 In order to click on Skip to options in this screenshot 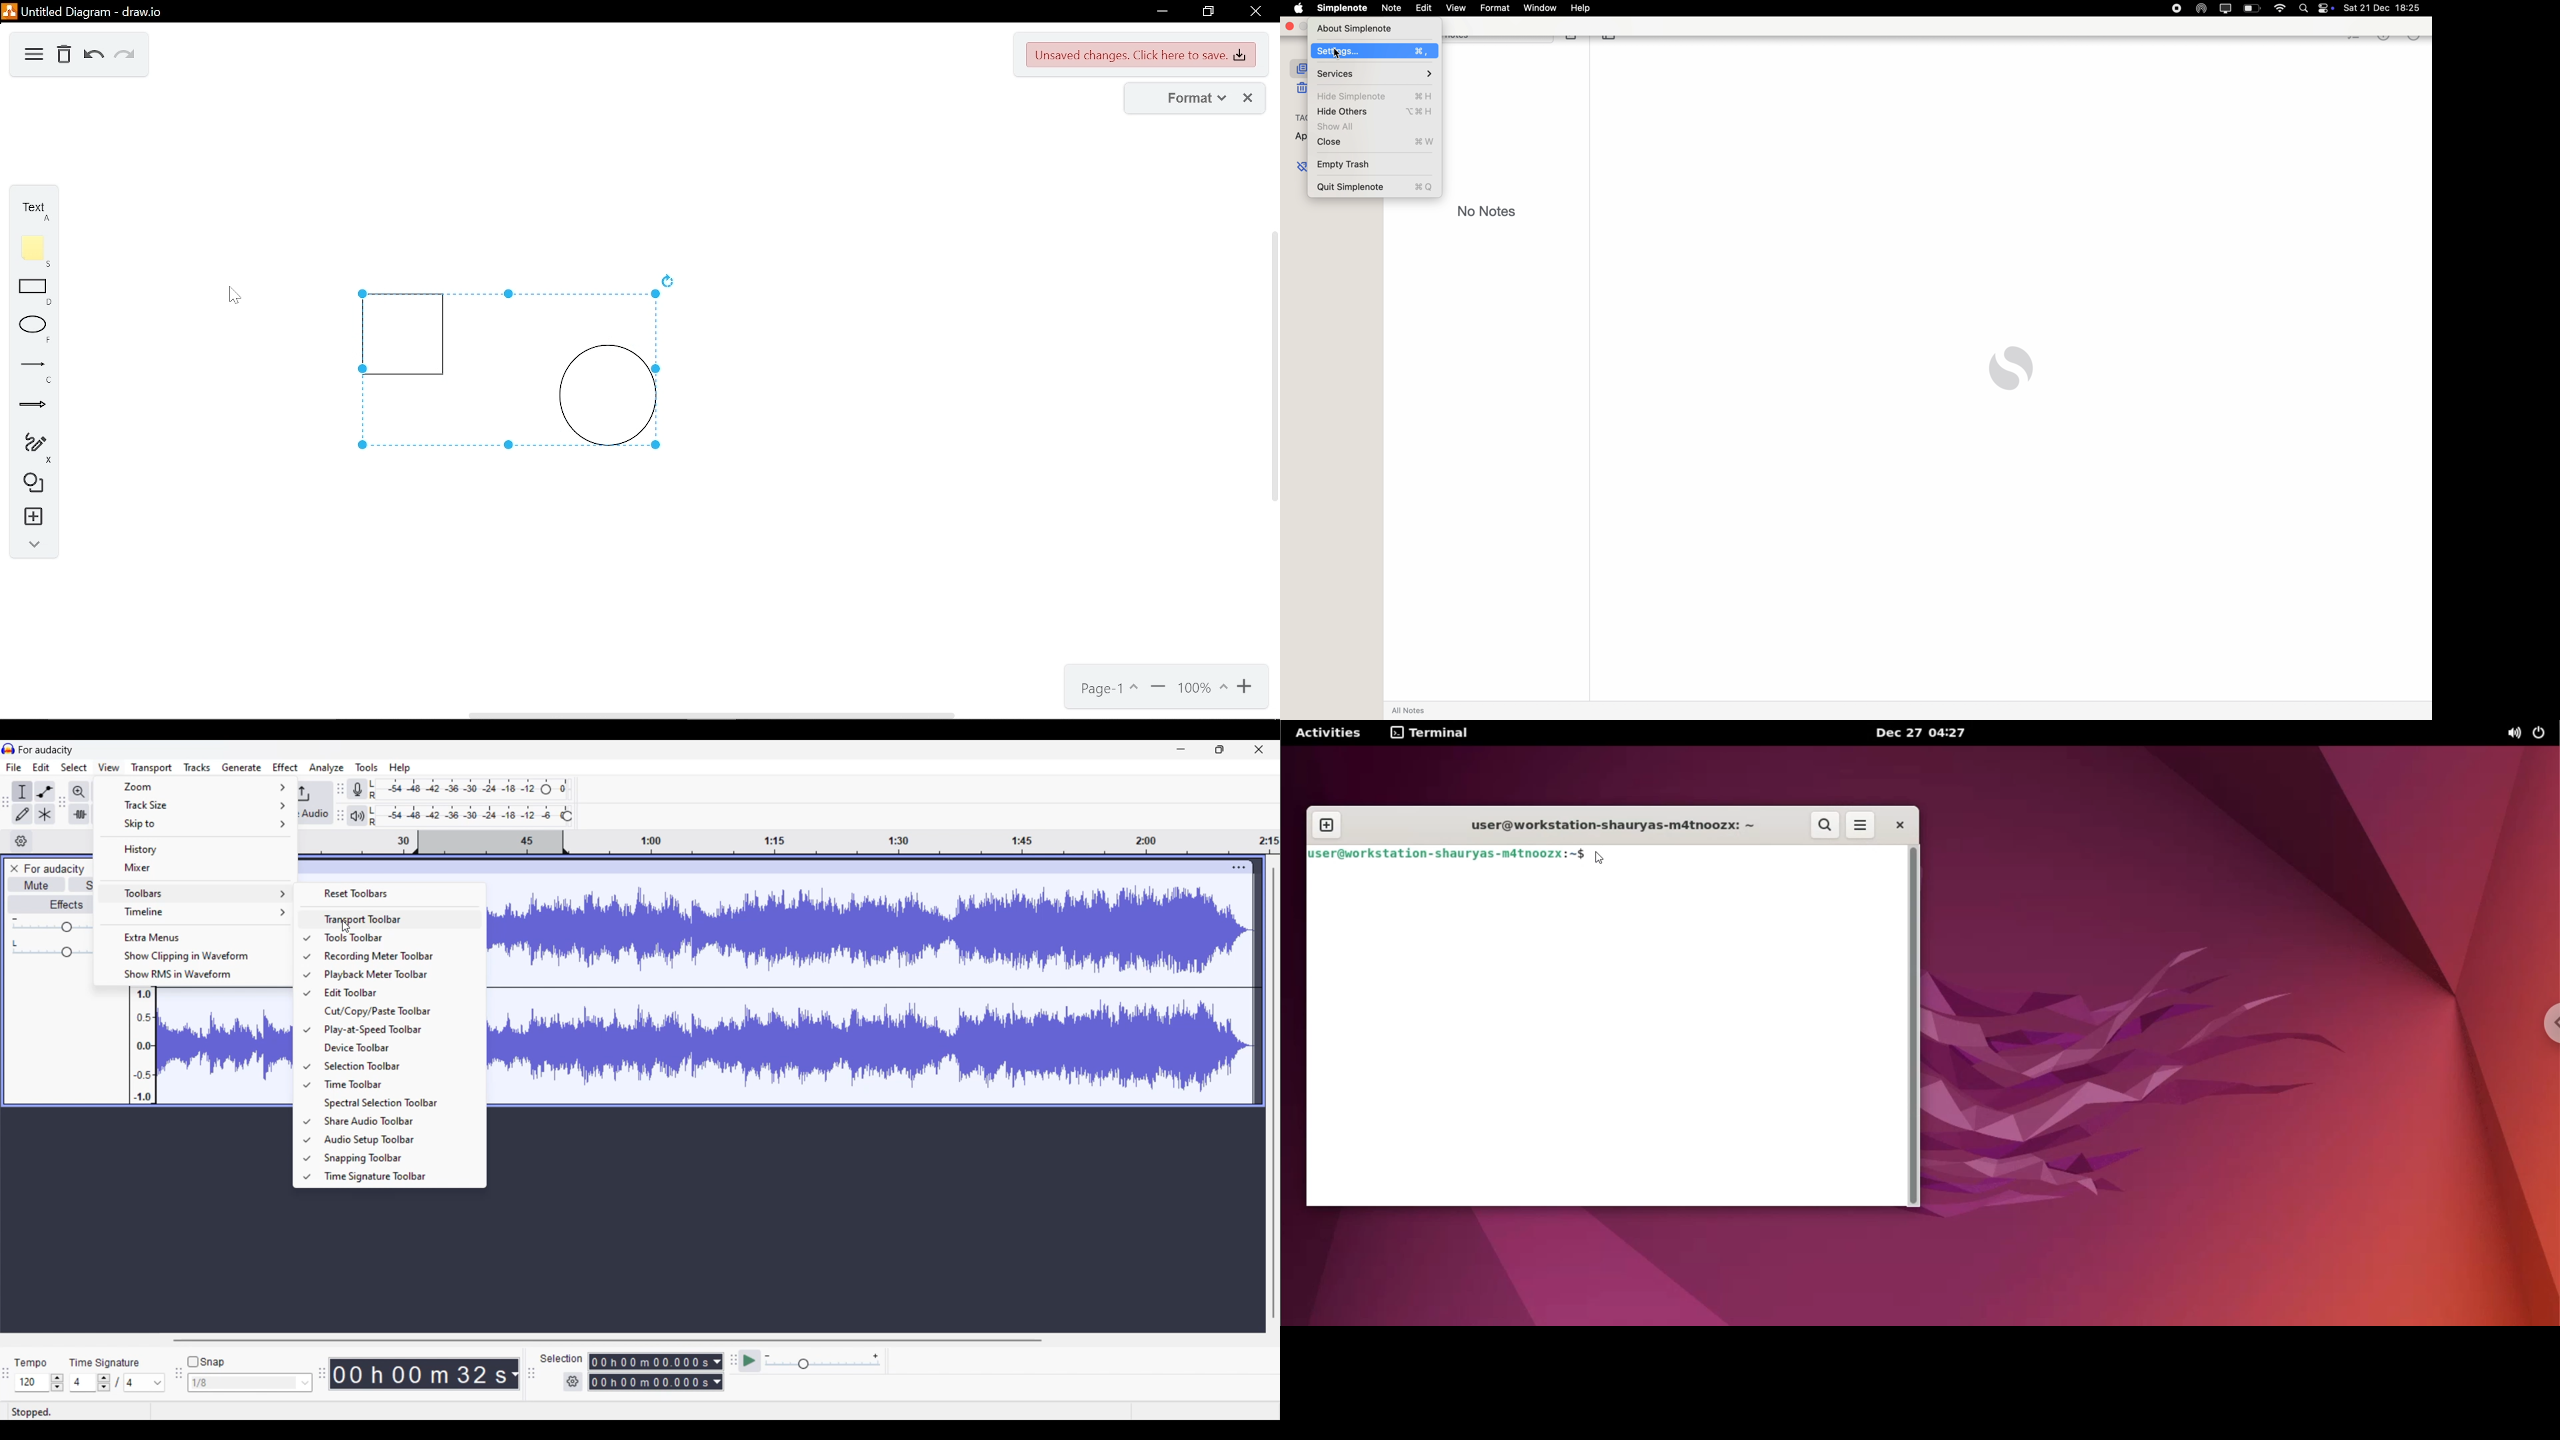, I will do `click(196, 824)`.